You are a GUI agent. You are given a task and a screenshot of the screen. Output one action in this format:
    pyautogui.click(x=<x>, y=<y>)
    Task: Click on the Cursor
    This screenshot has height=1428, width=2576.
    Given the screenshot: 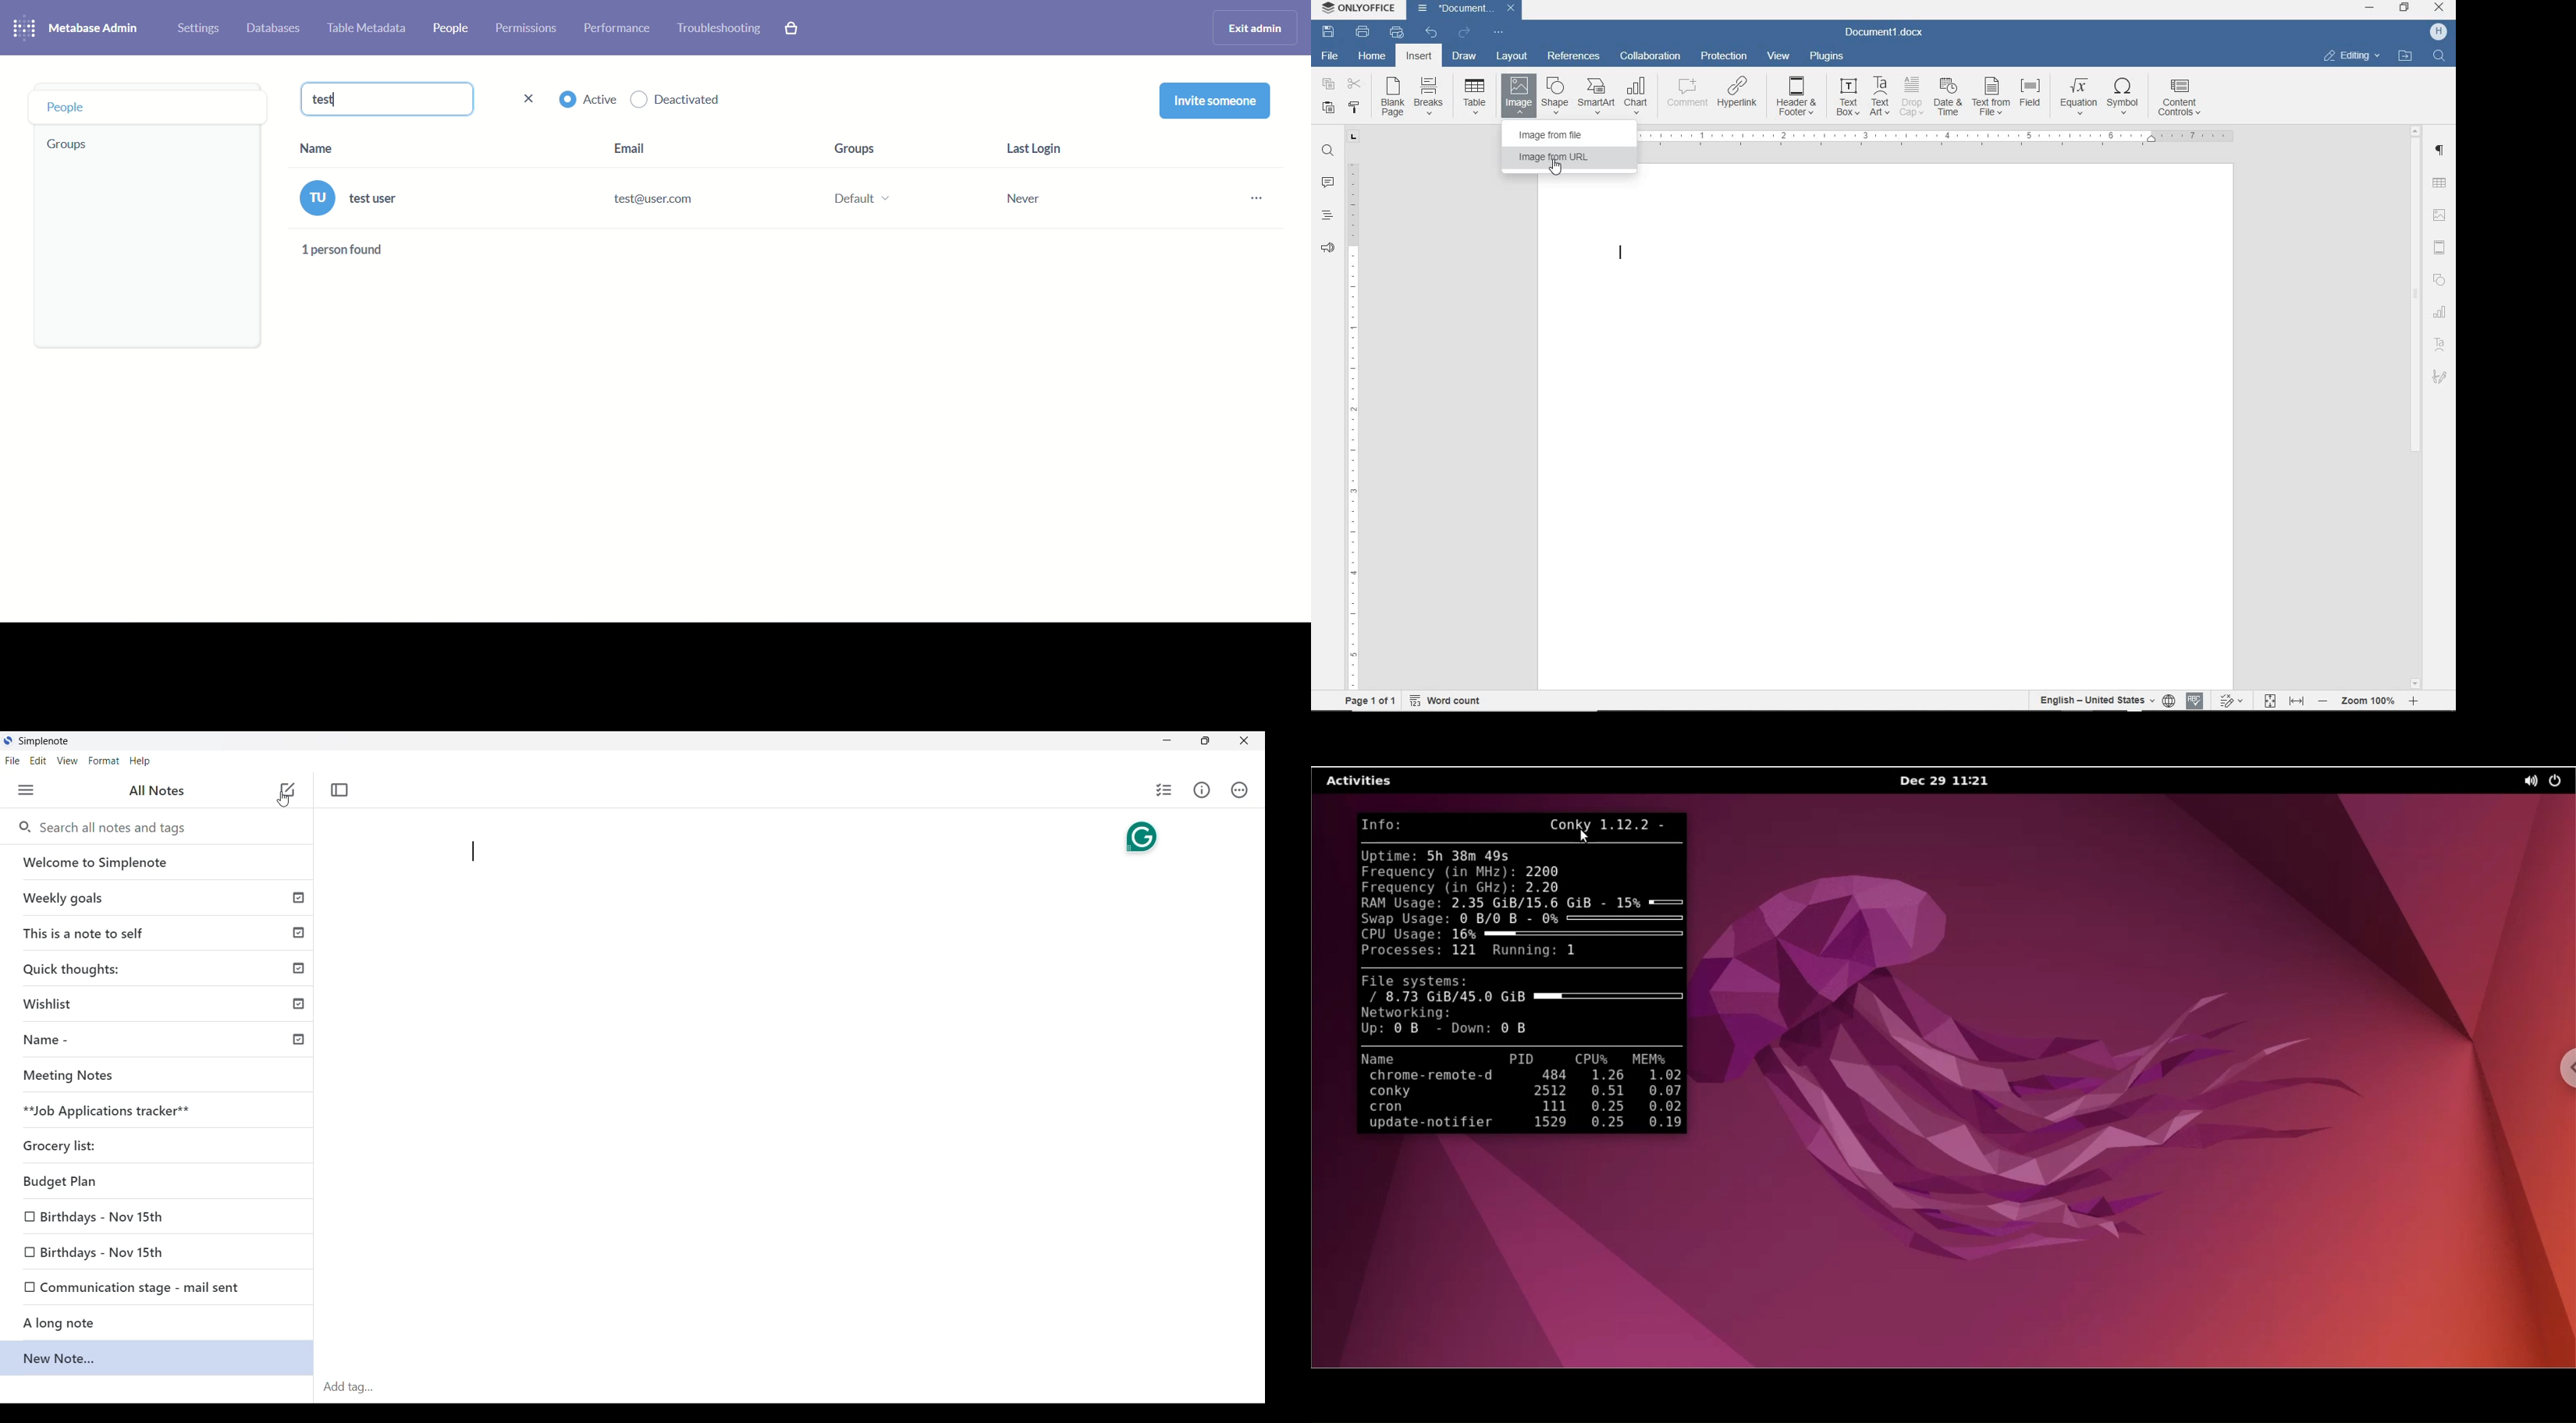 What is the action you would take?
    pyautogui.click(x=288, y=804)
    